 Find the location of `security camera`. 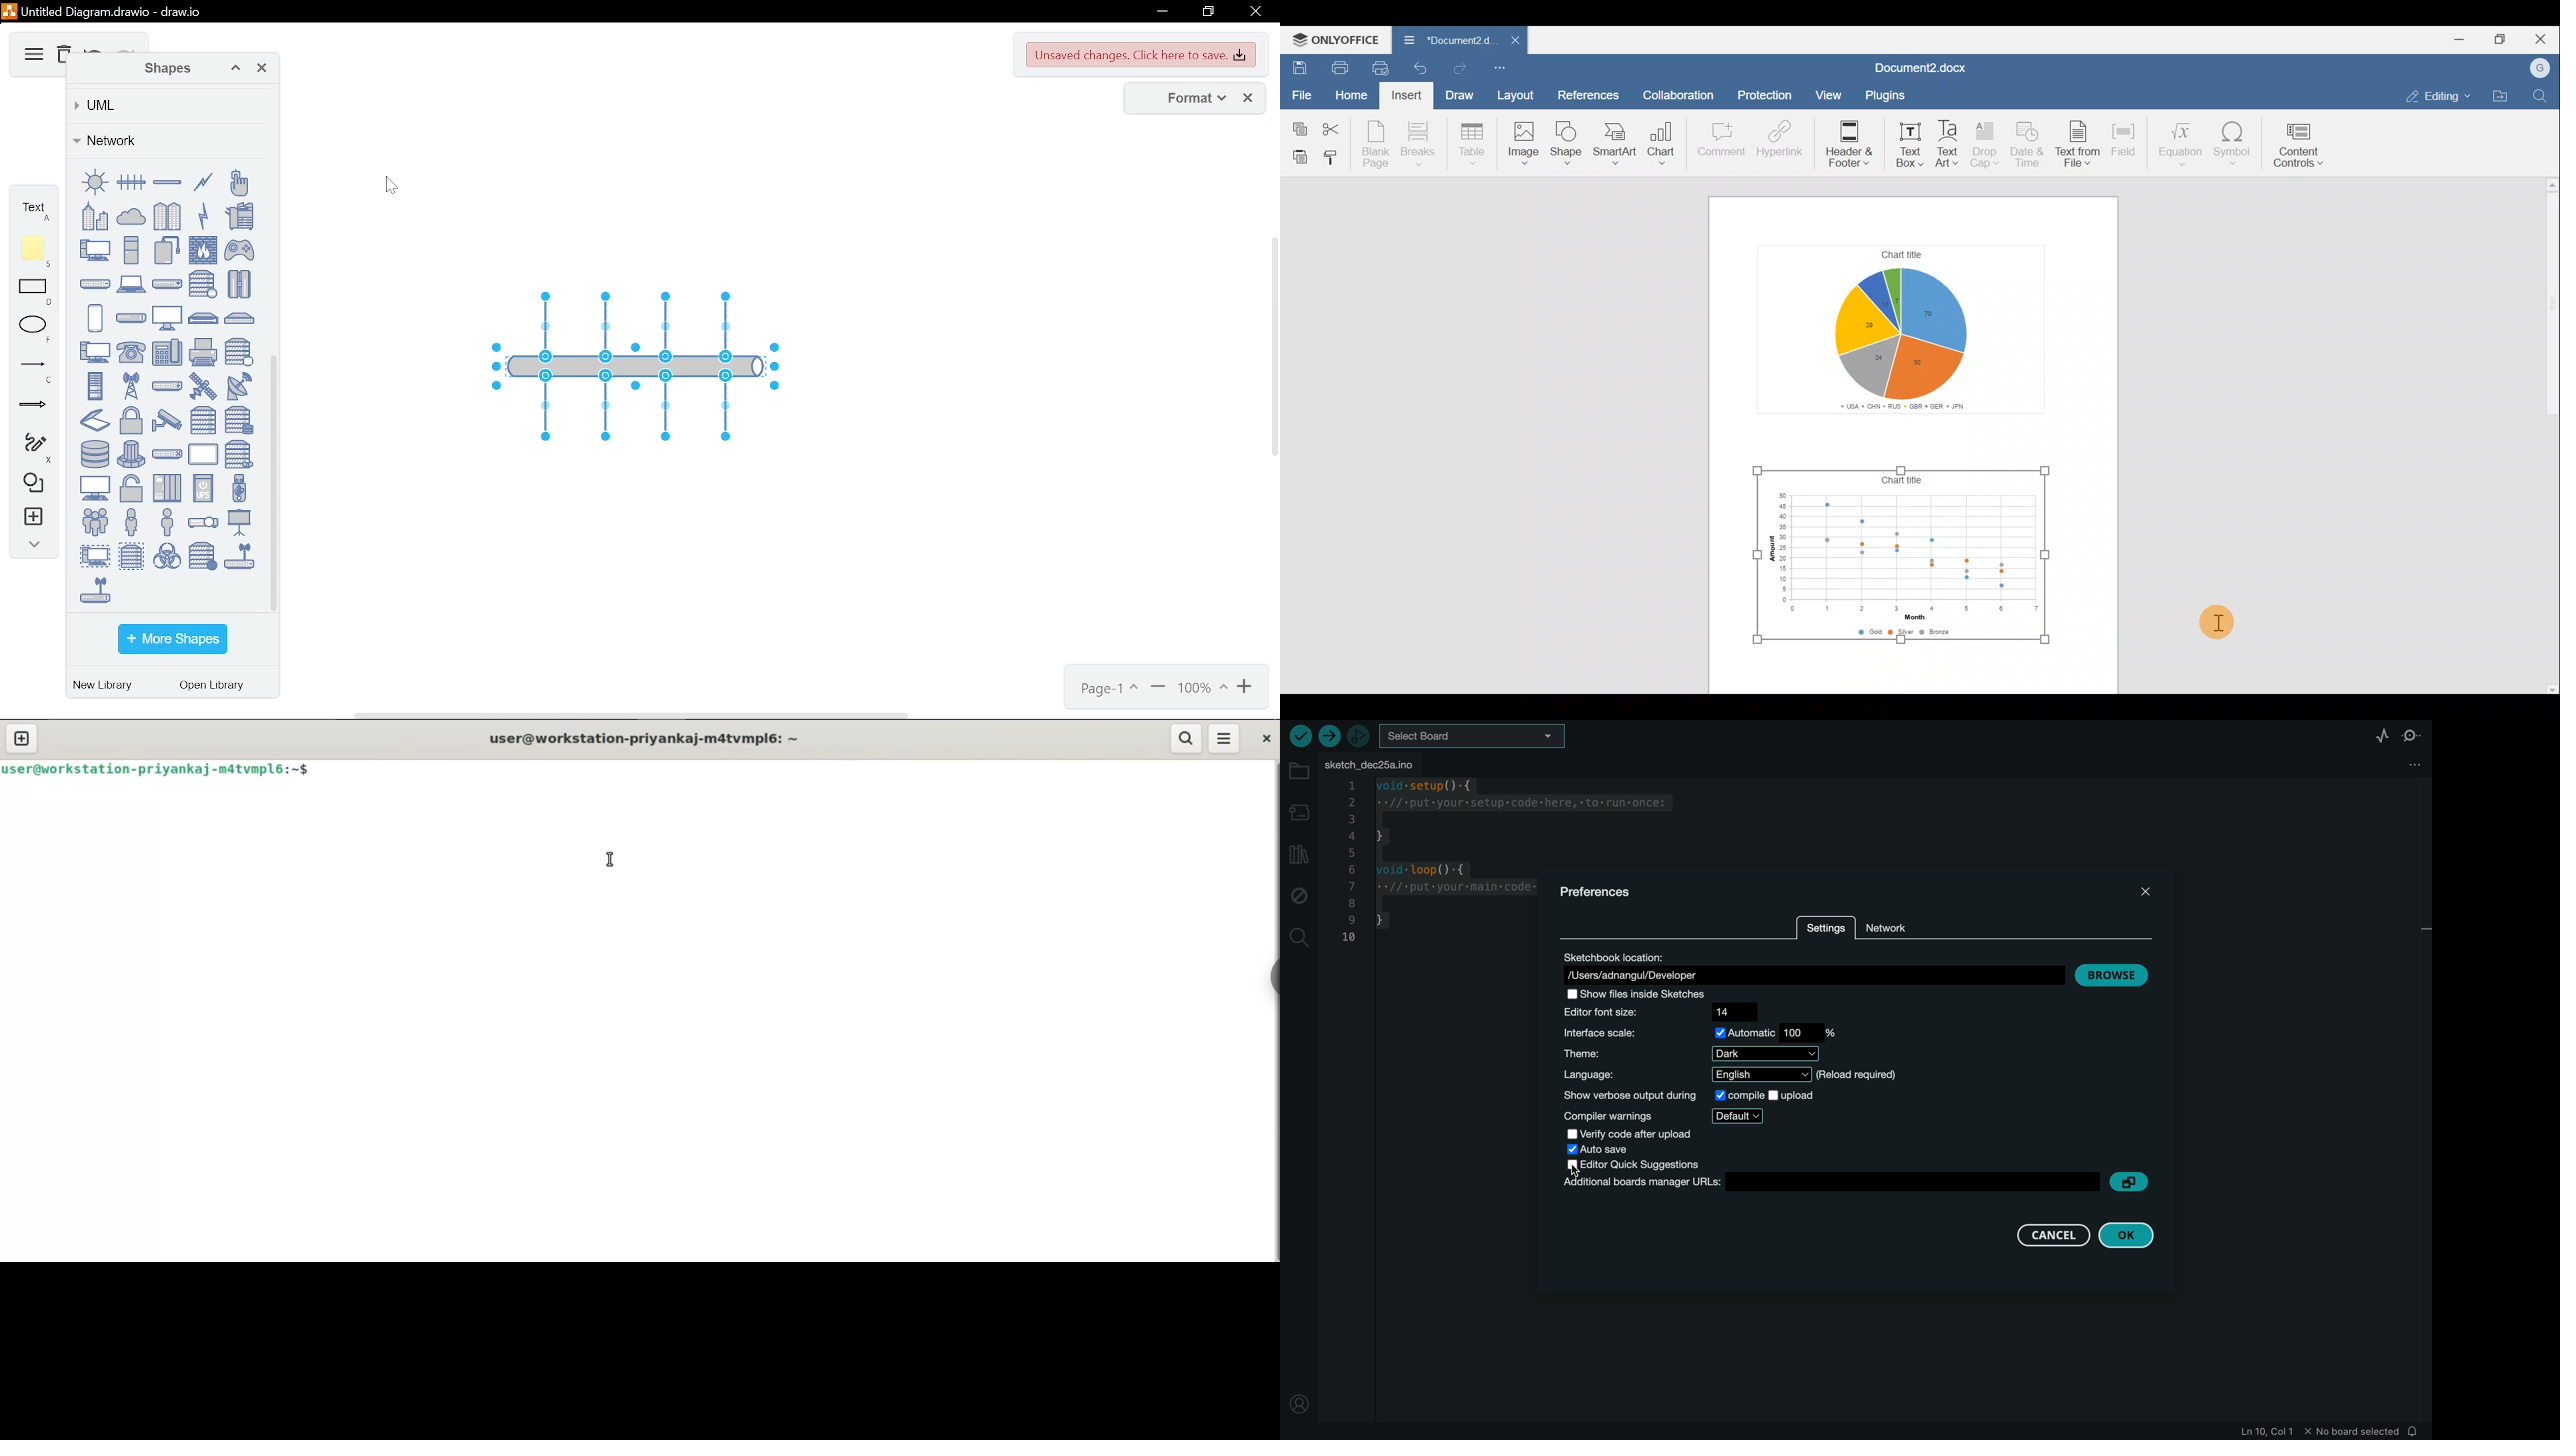

security camera is located at coordinates (167, 420).